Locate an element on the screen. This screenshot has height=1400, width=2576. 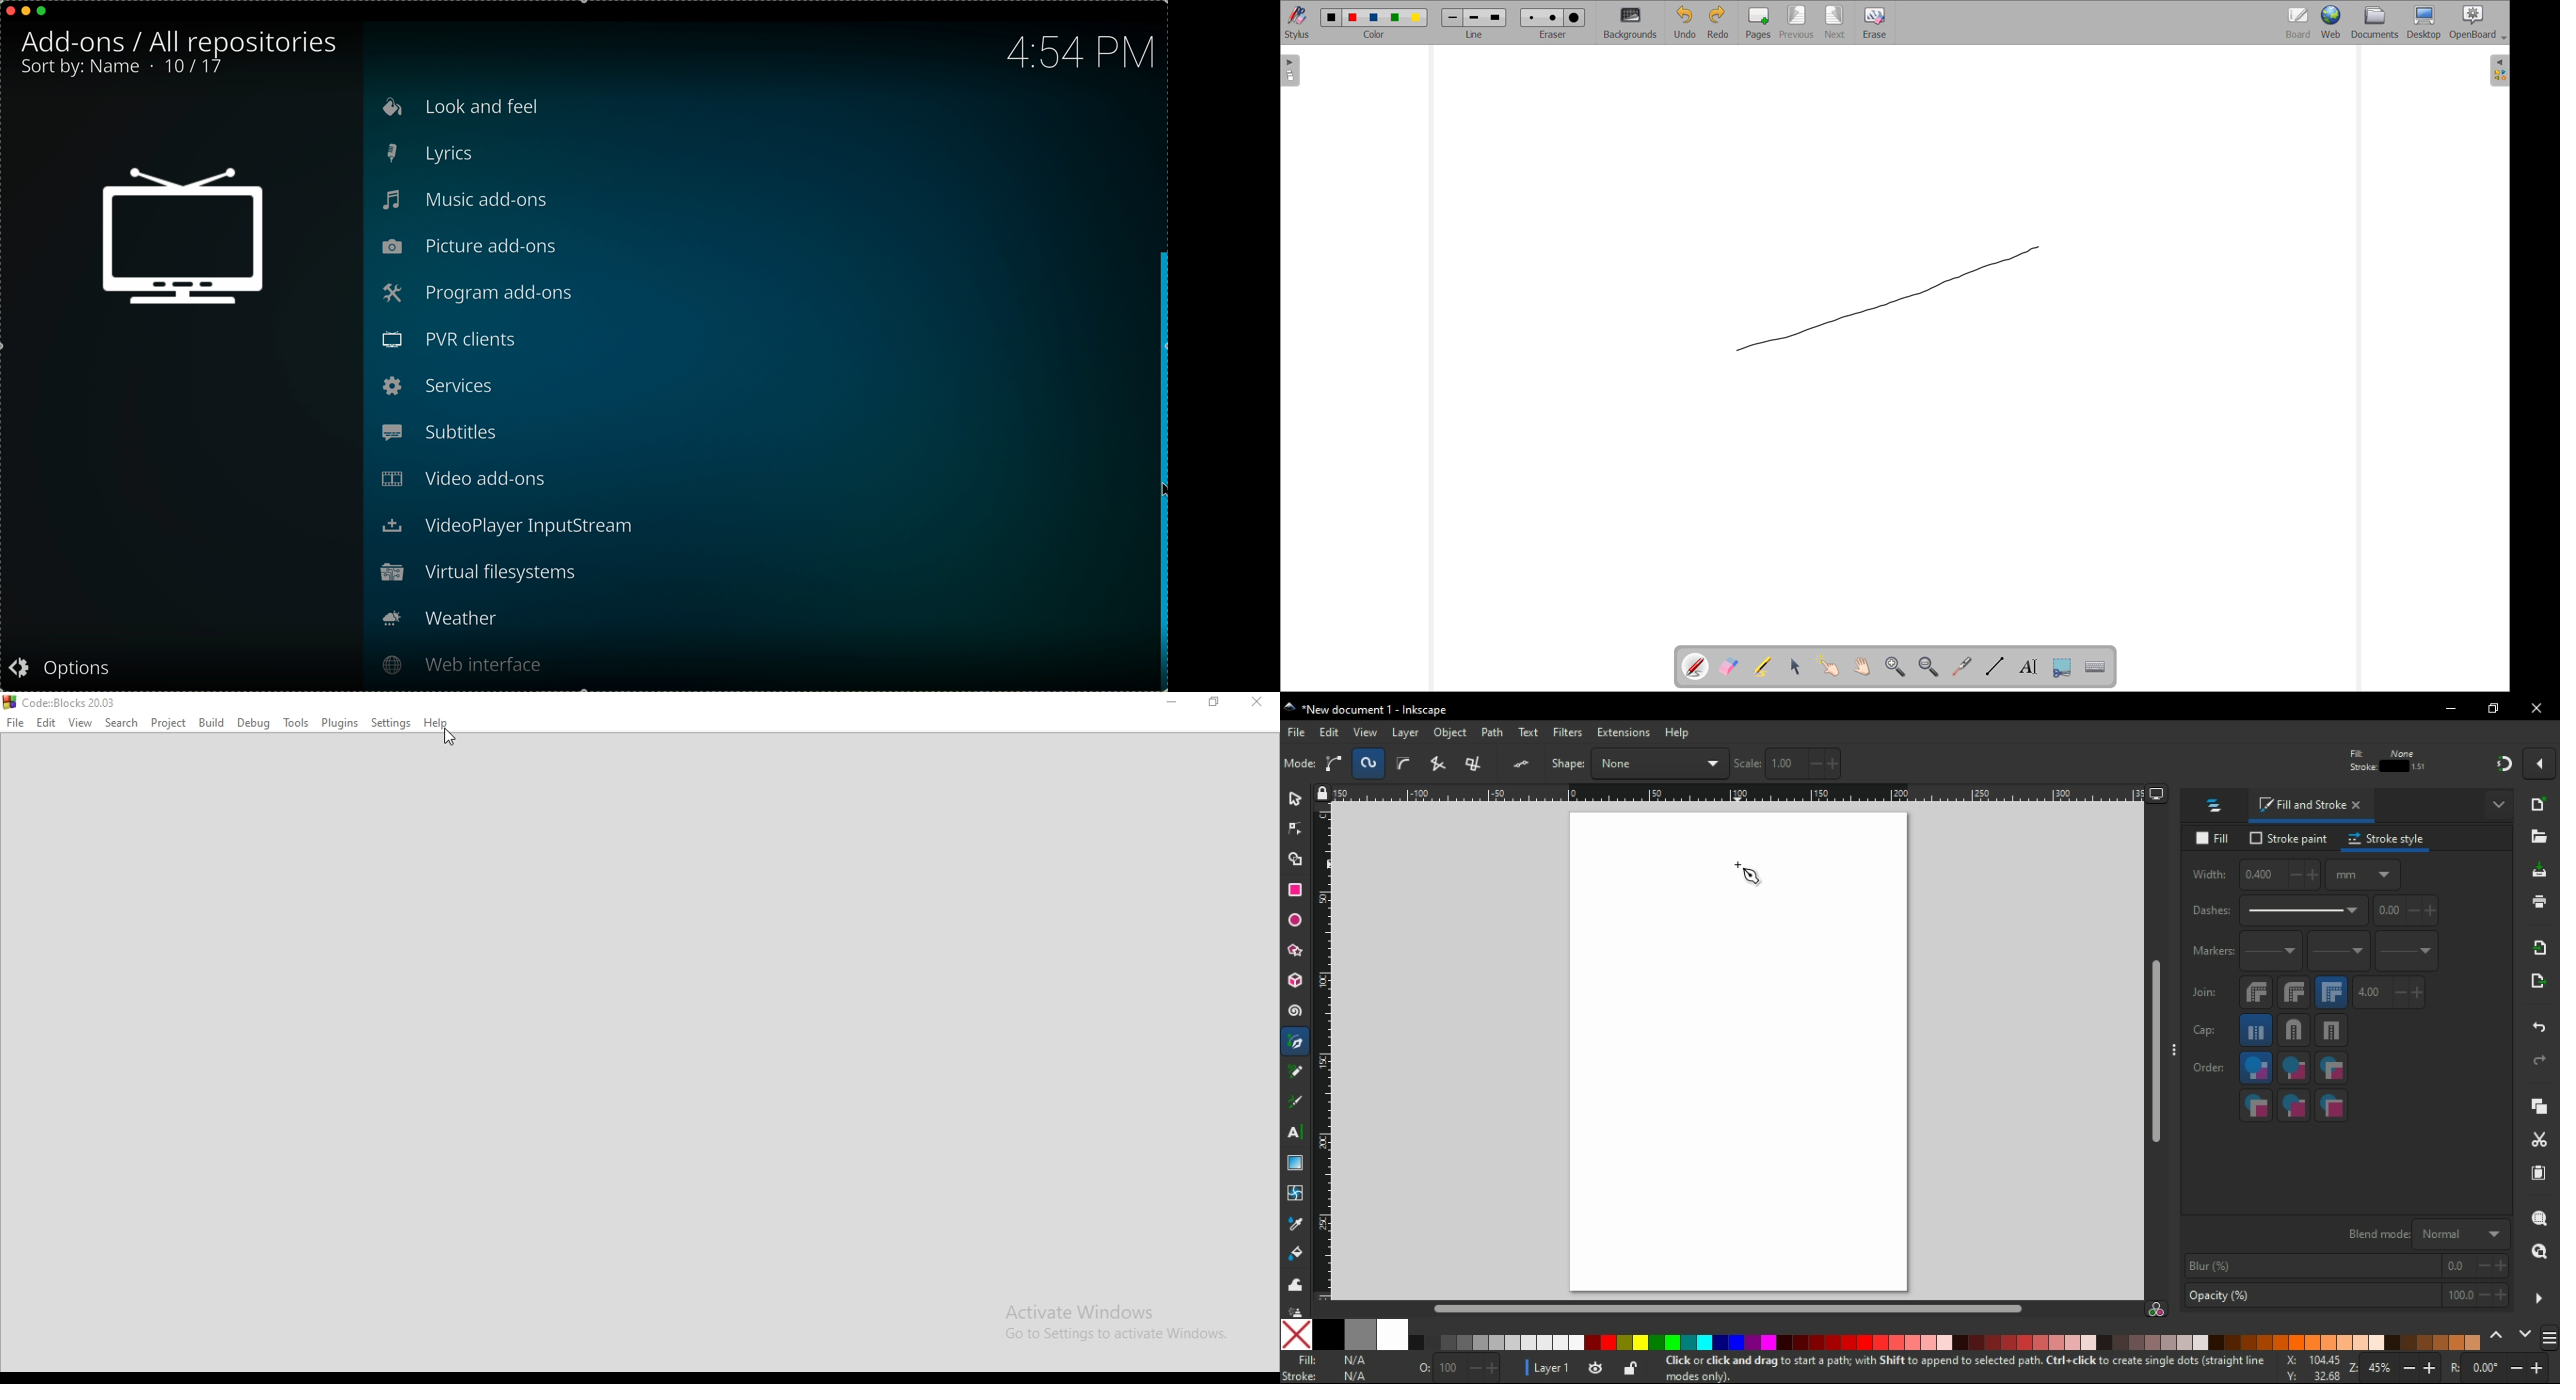
add-ons is located at coordinates (80, 43).